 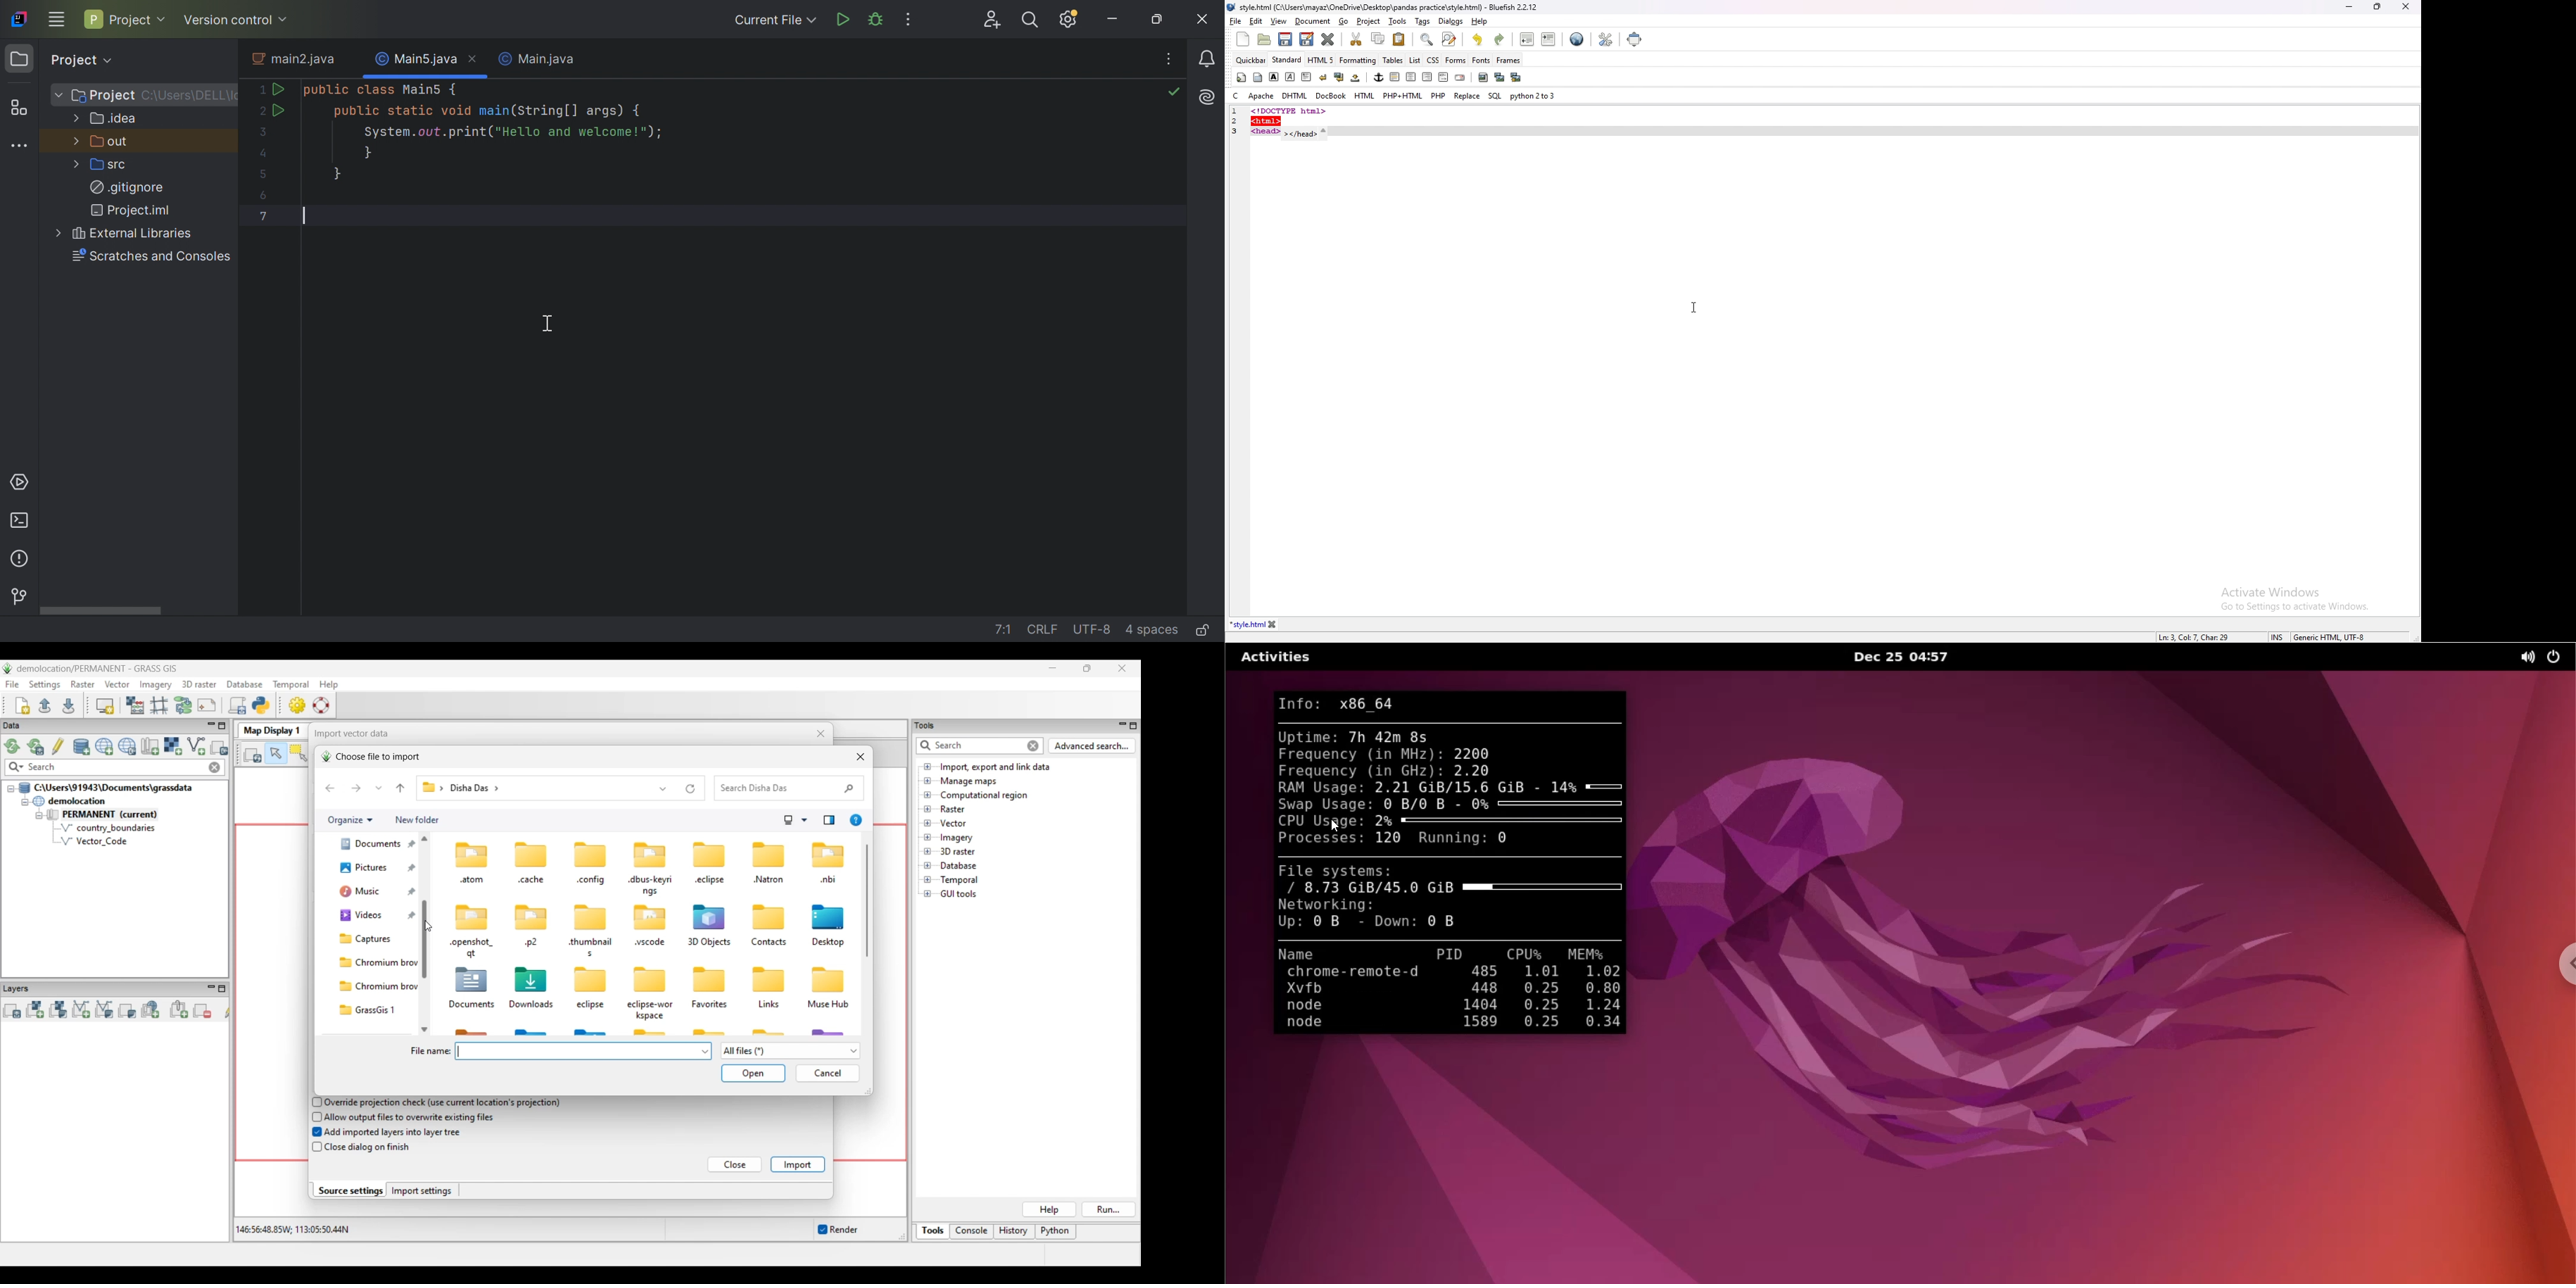 I want to click on tables, so click(x=1394, y=60).